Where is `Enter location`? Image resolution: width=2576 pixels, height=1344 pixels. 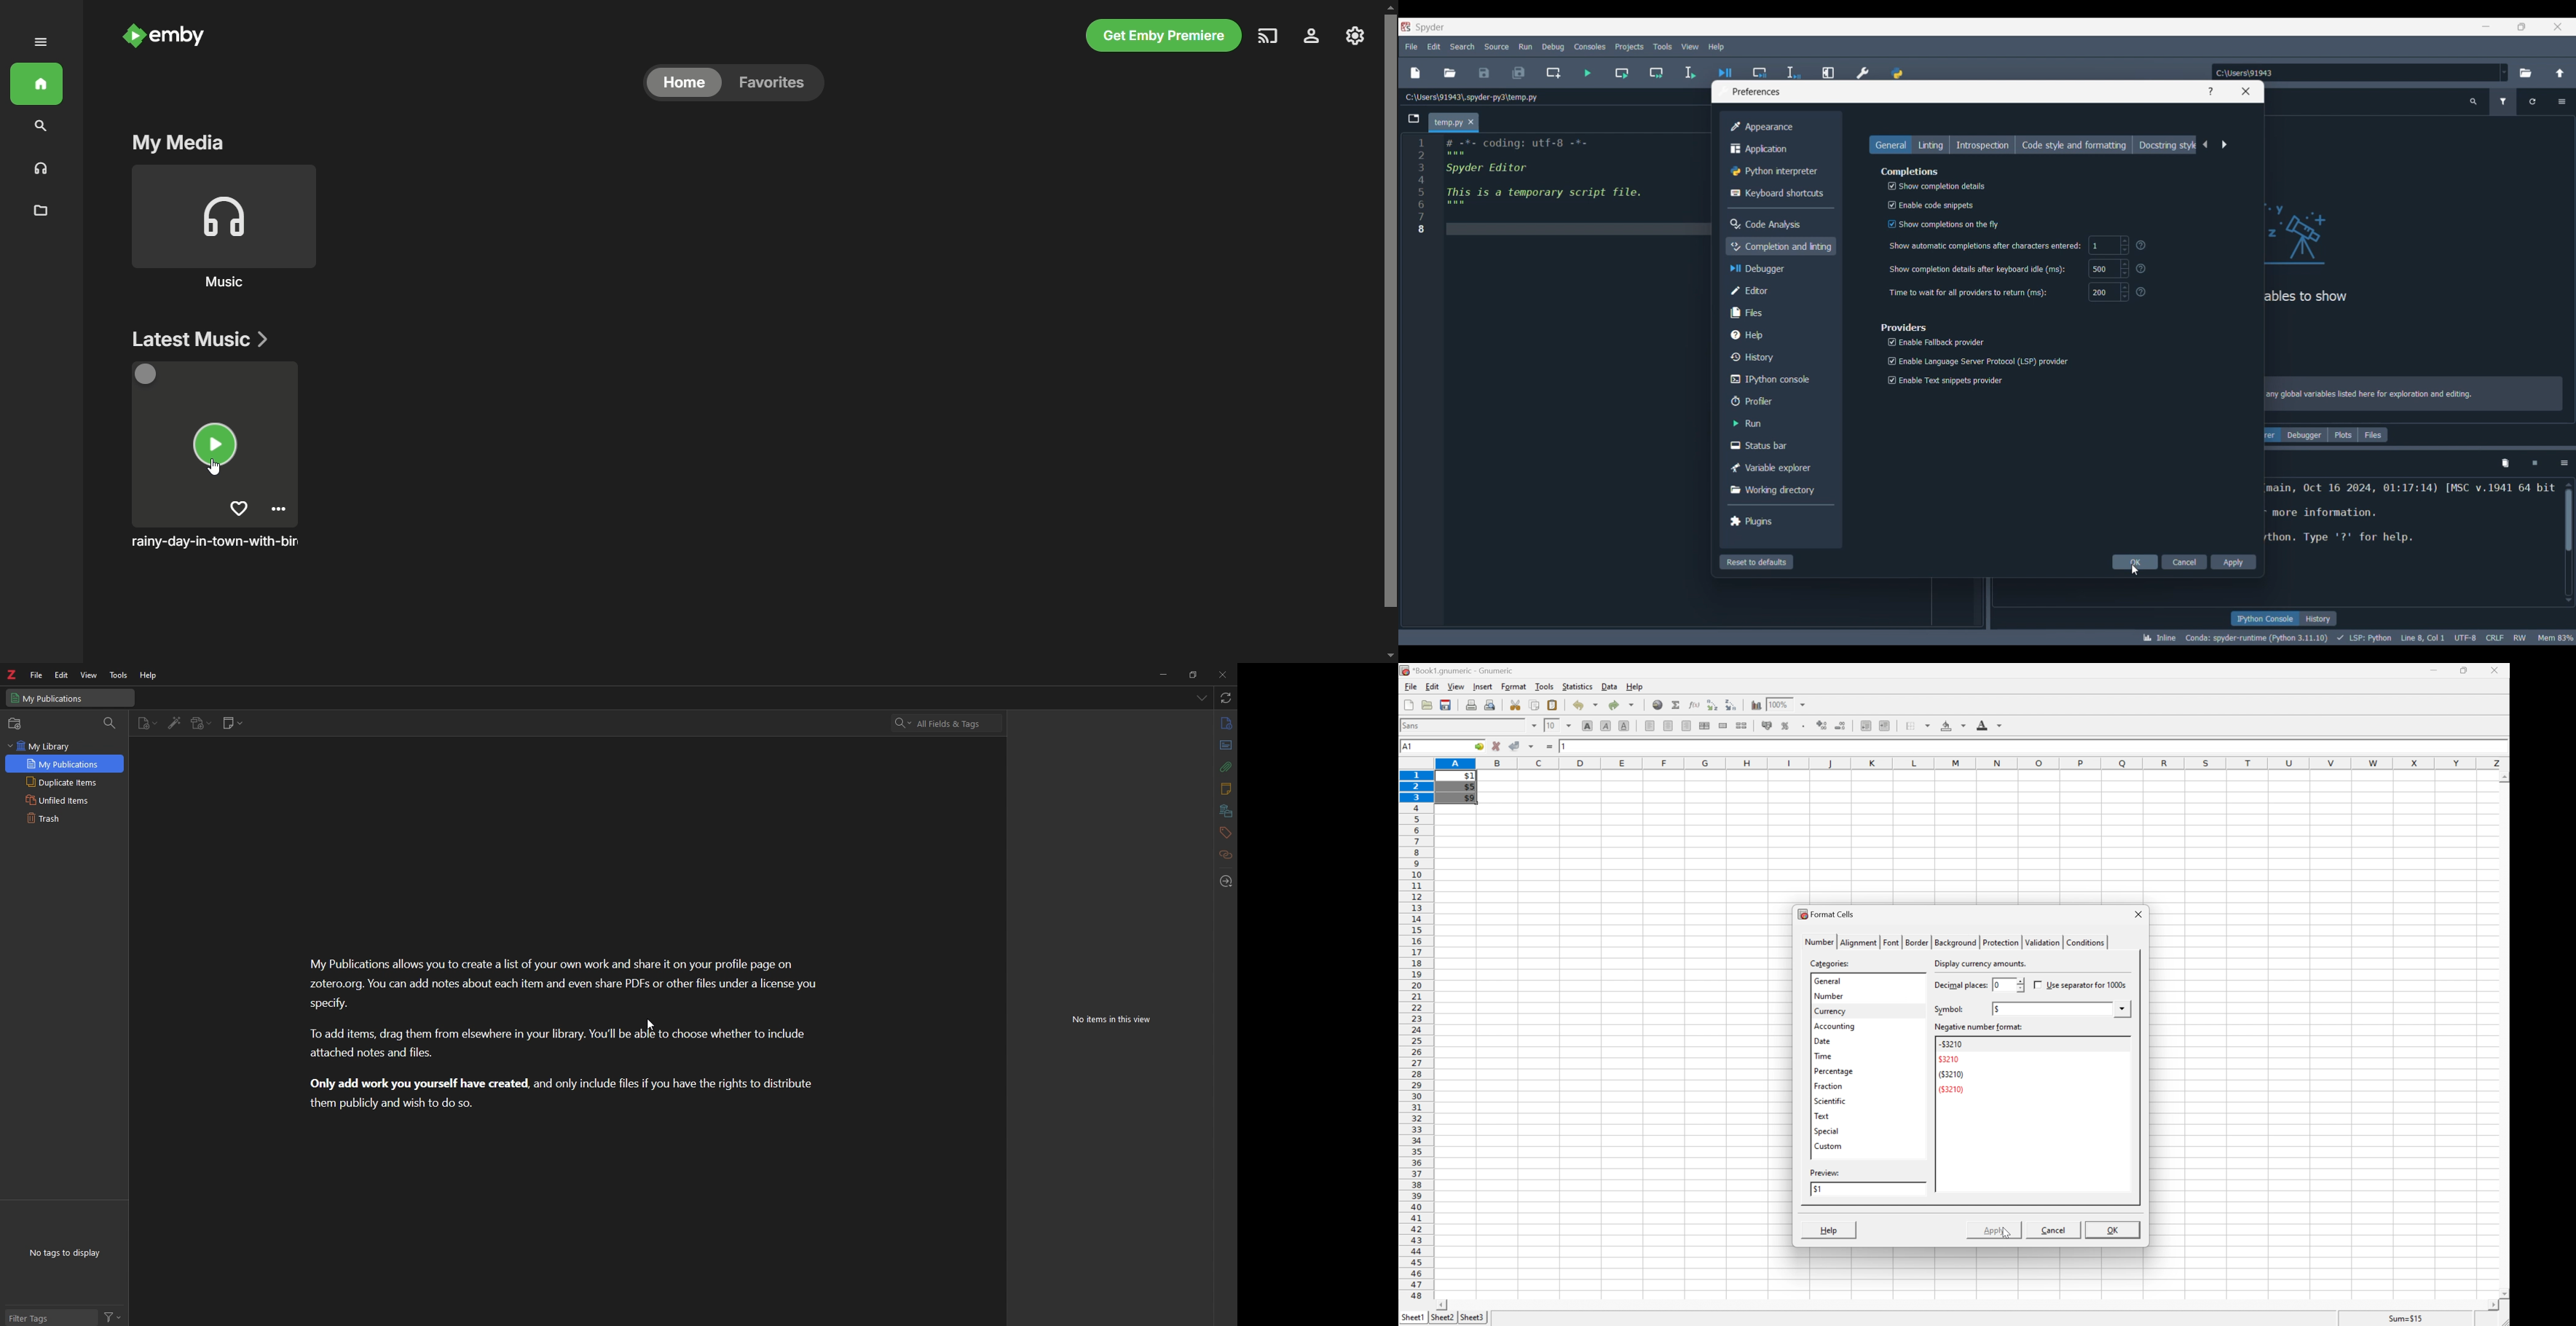 Enter location is located at coordinates (2355, 72).